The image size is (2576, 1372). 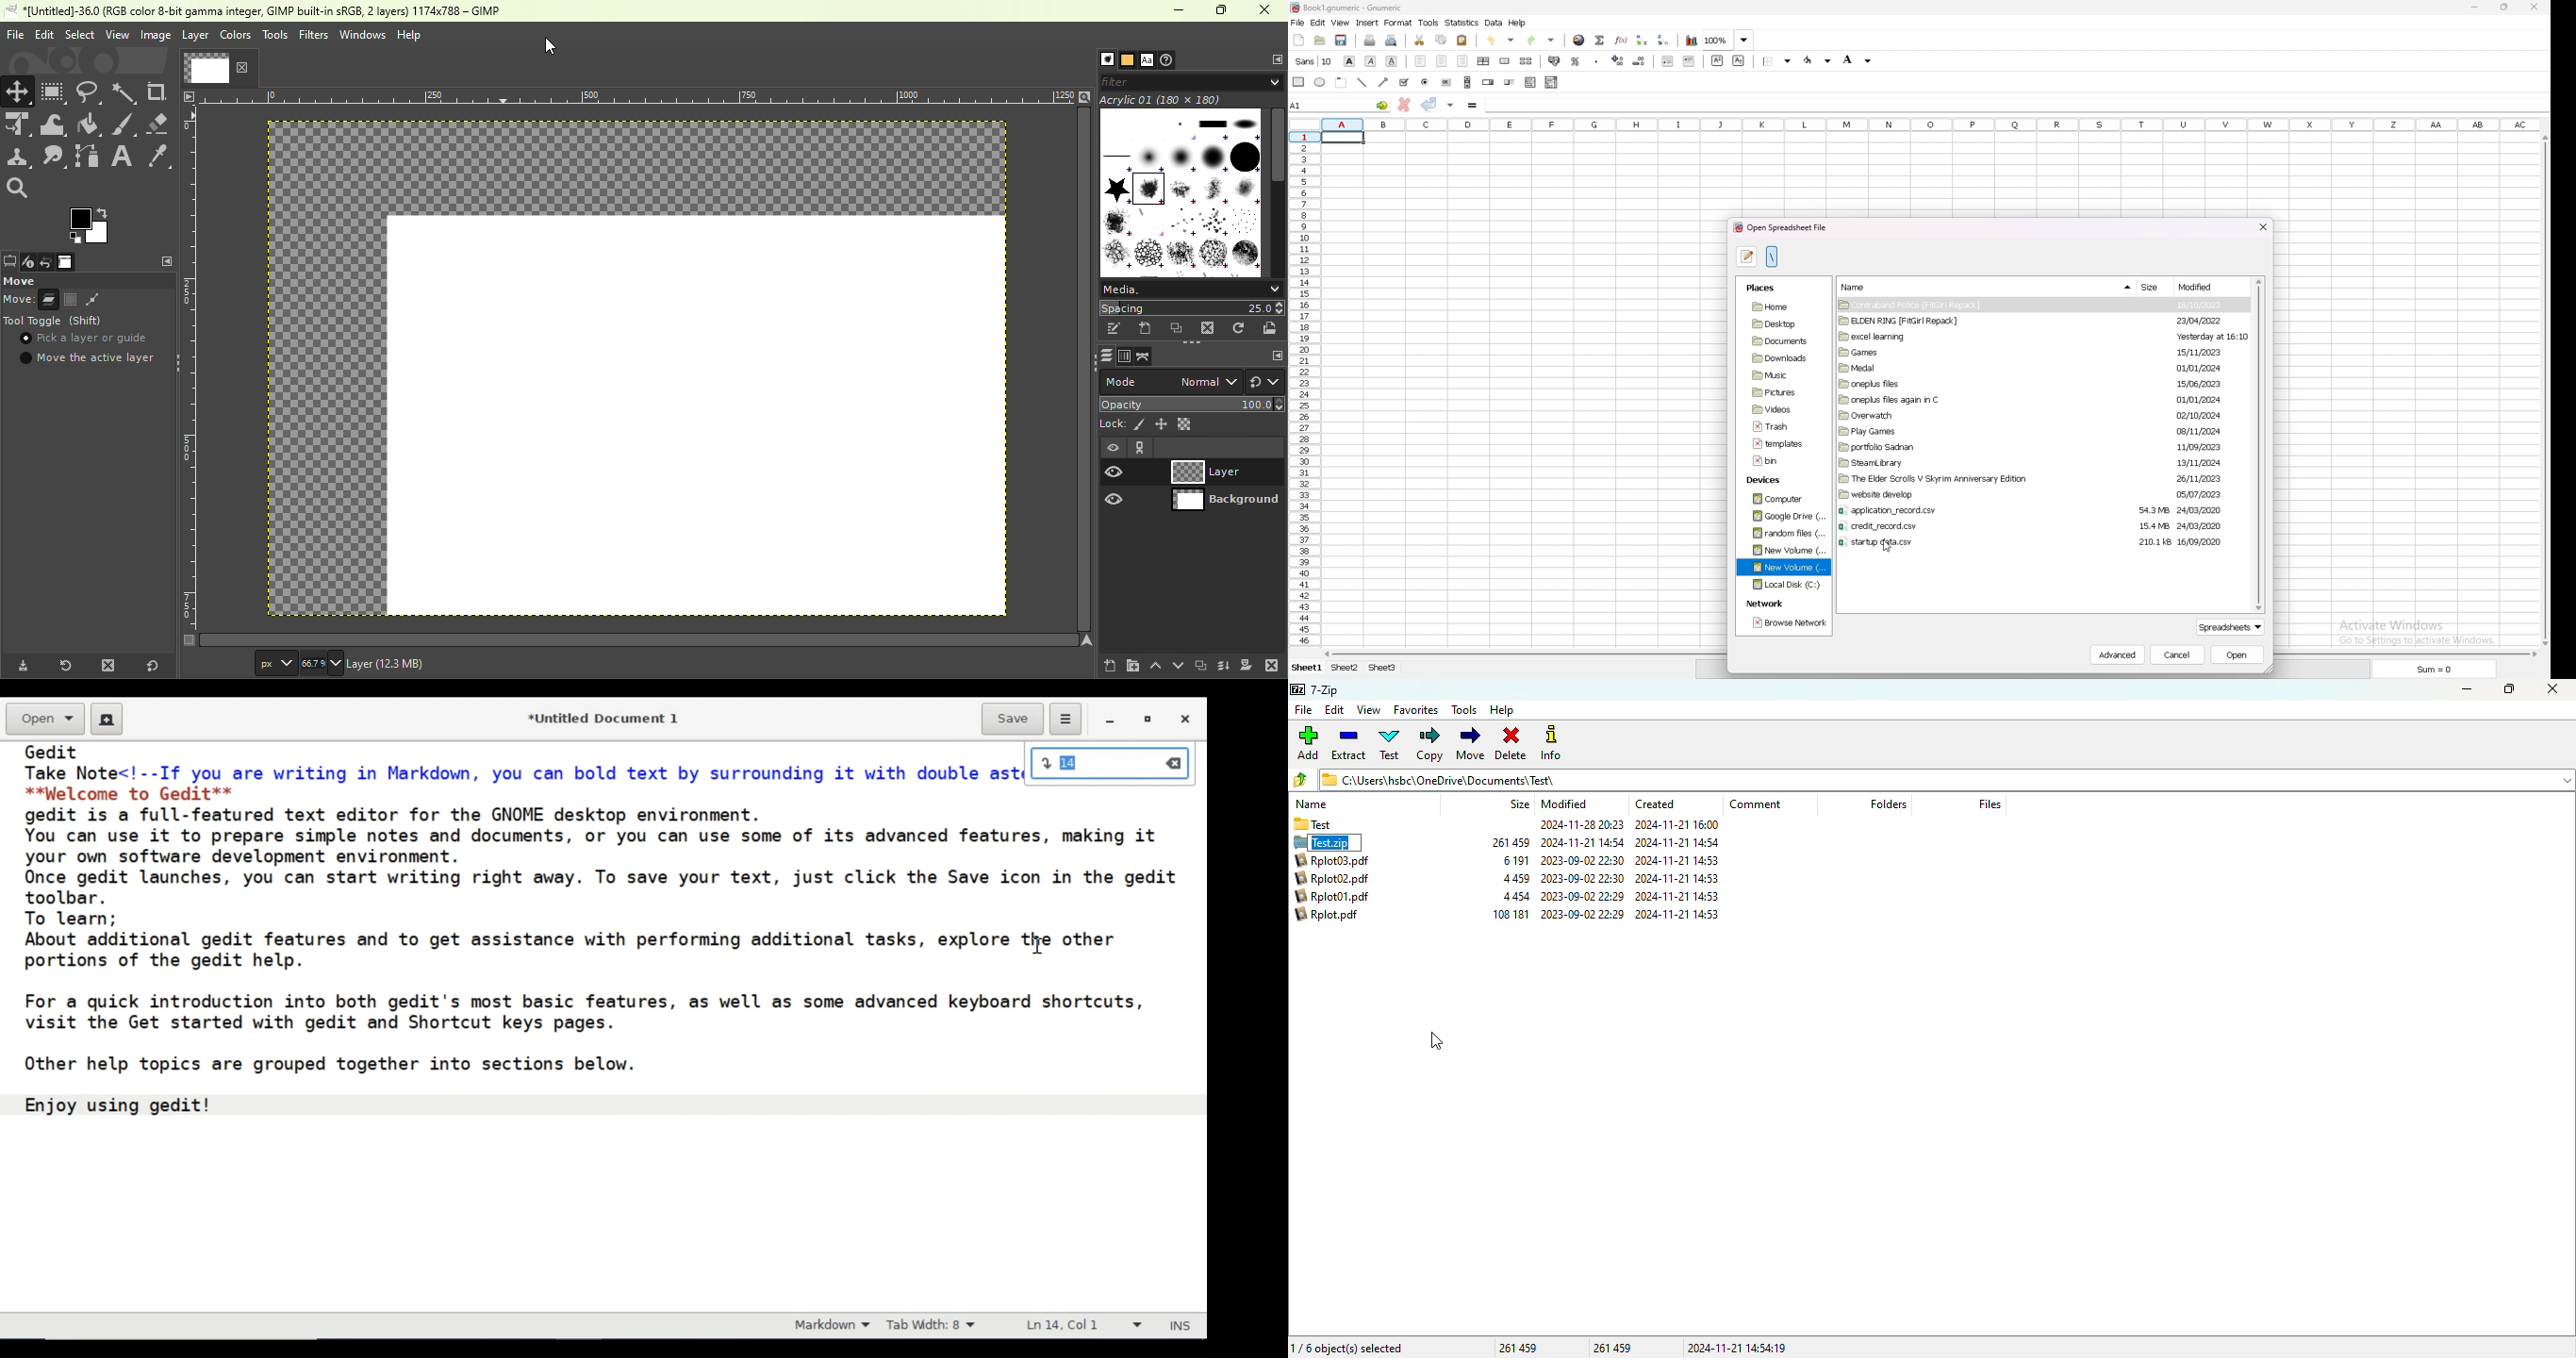 What do you see at coordinates (1495, 22) in the screenshot?
I see `data` at bounding box center [1495, 22].